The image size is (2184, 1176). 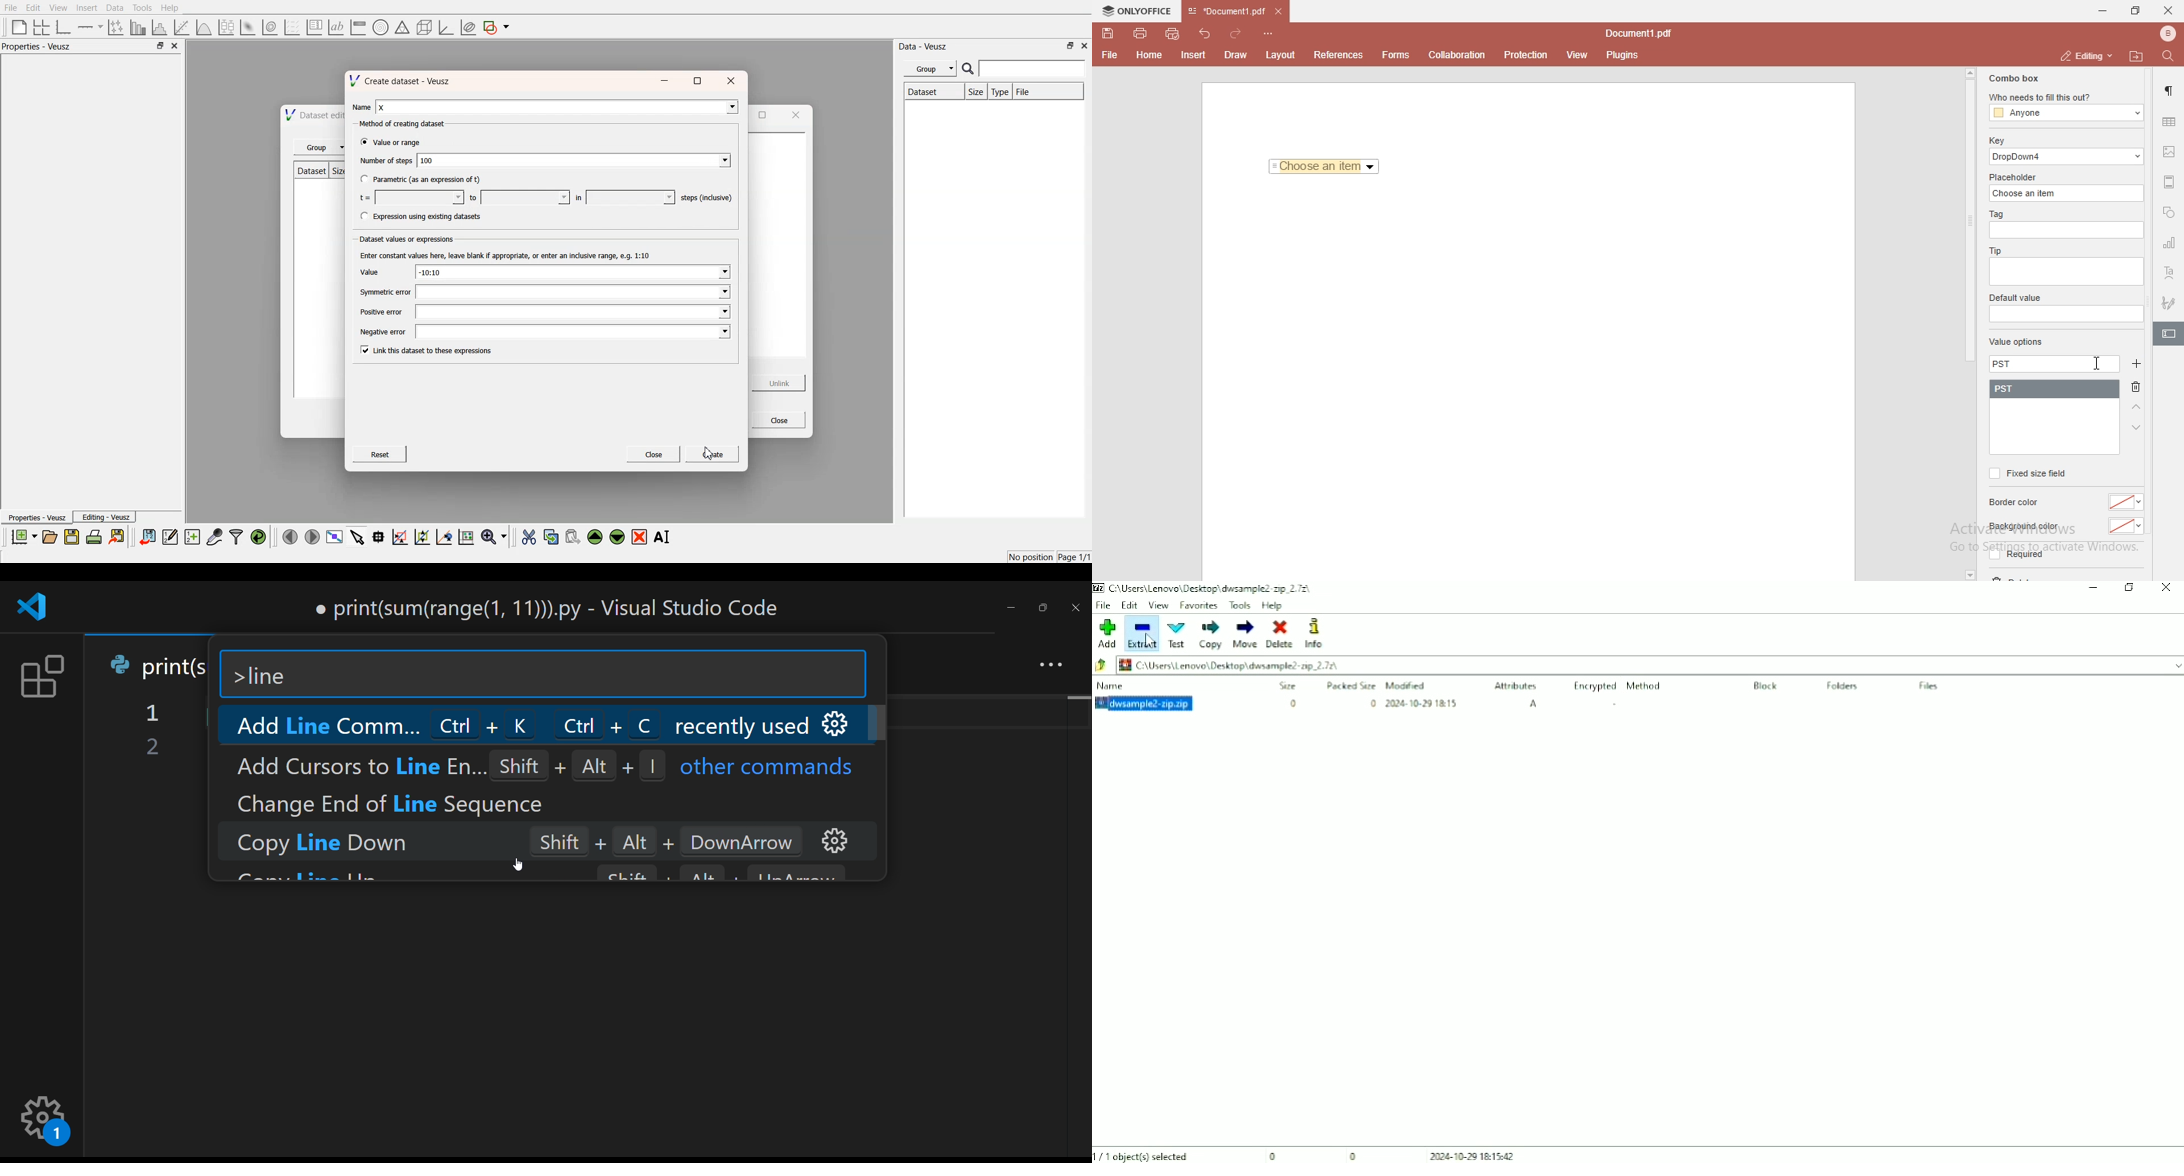 I want to click on minimise, so click(x=666, y=79).